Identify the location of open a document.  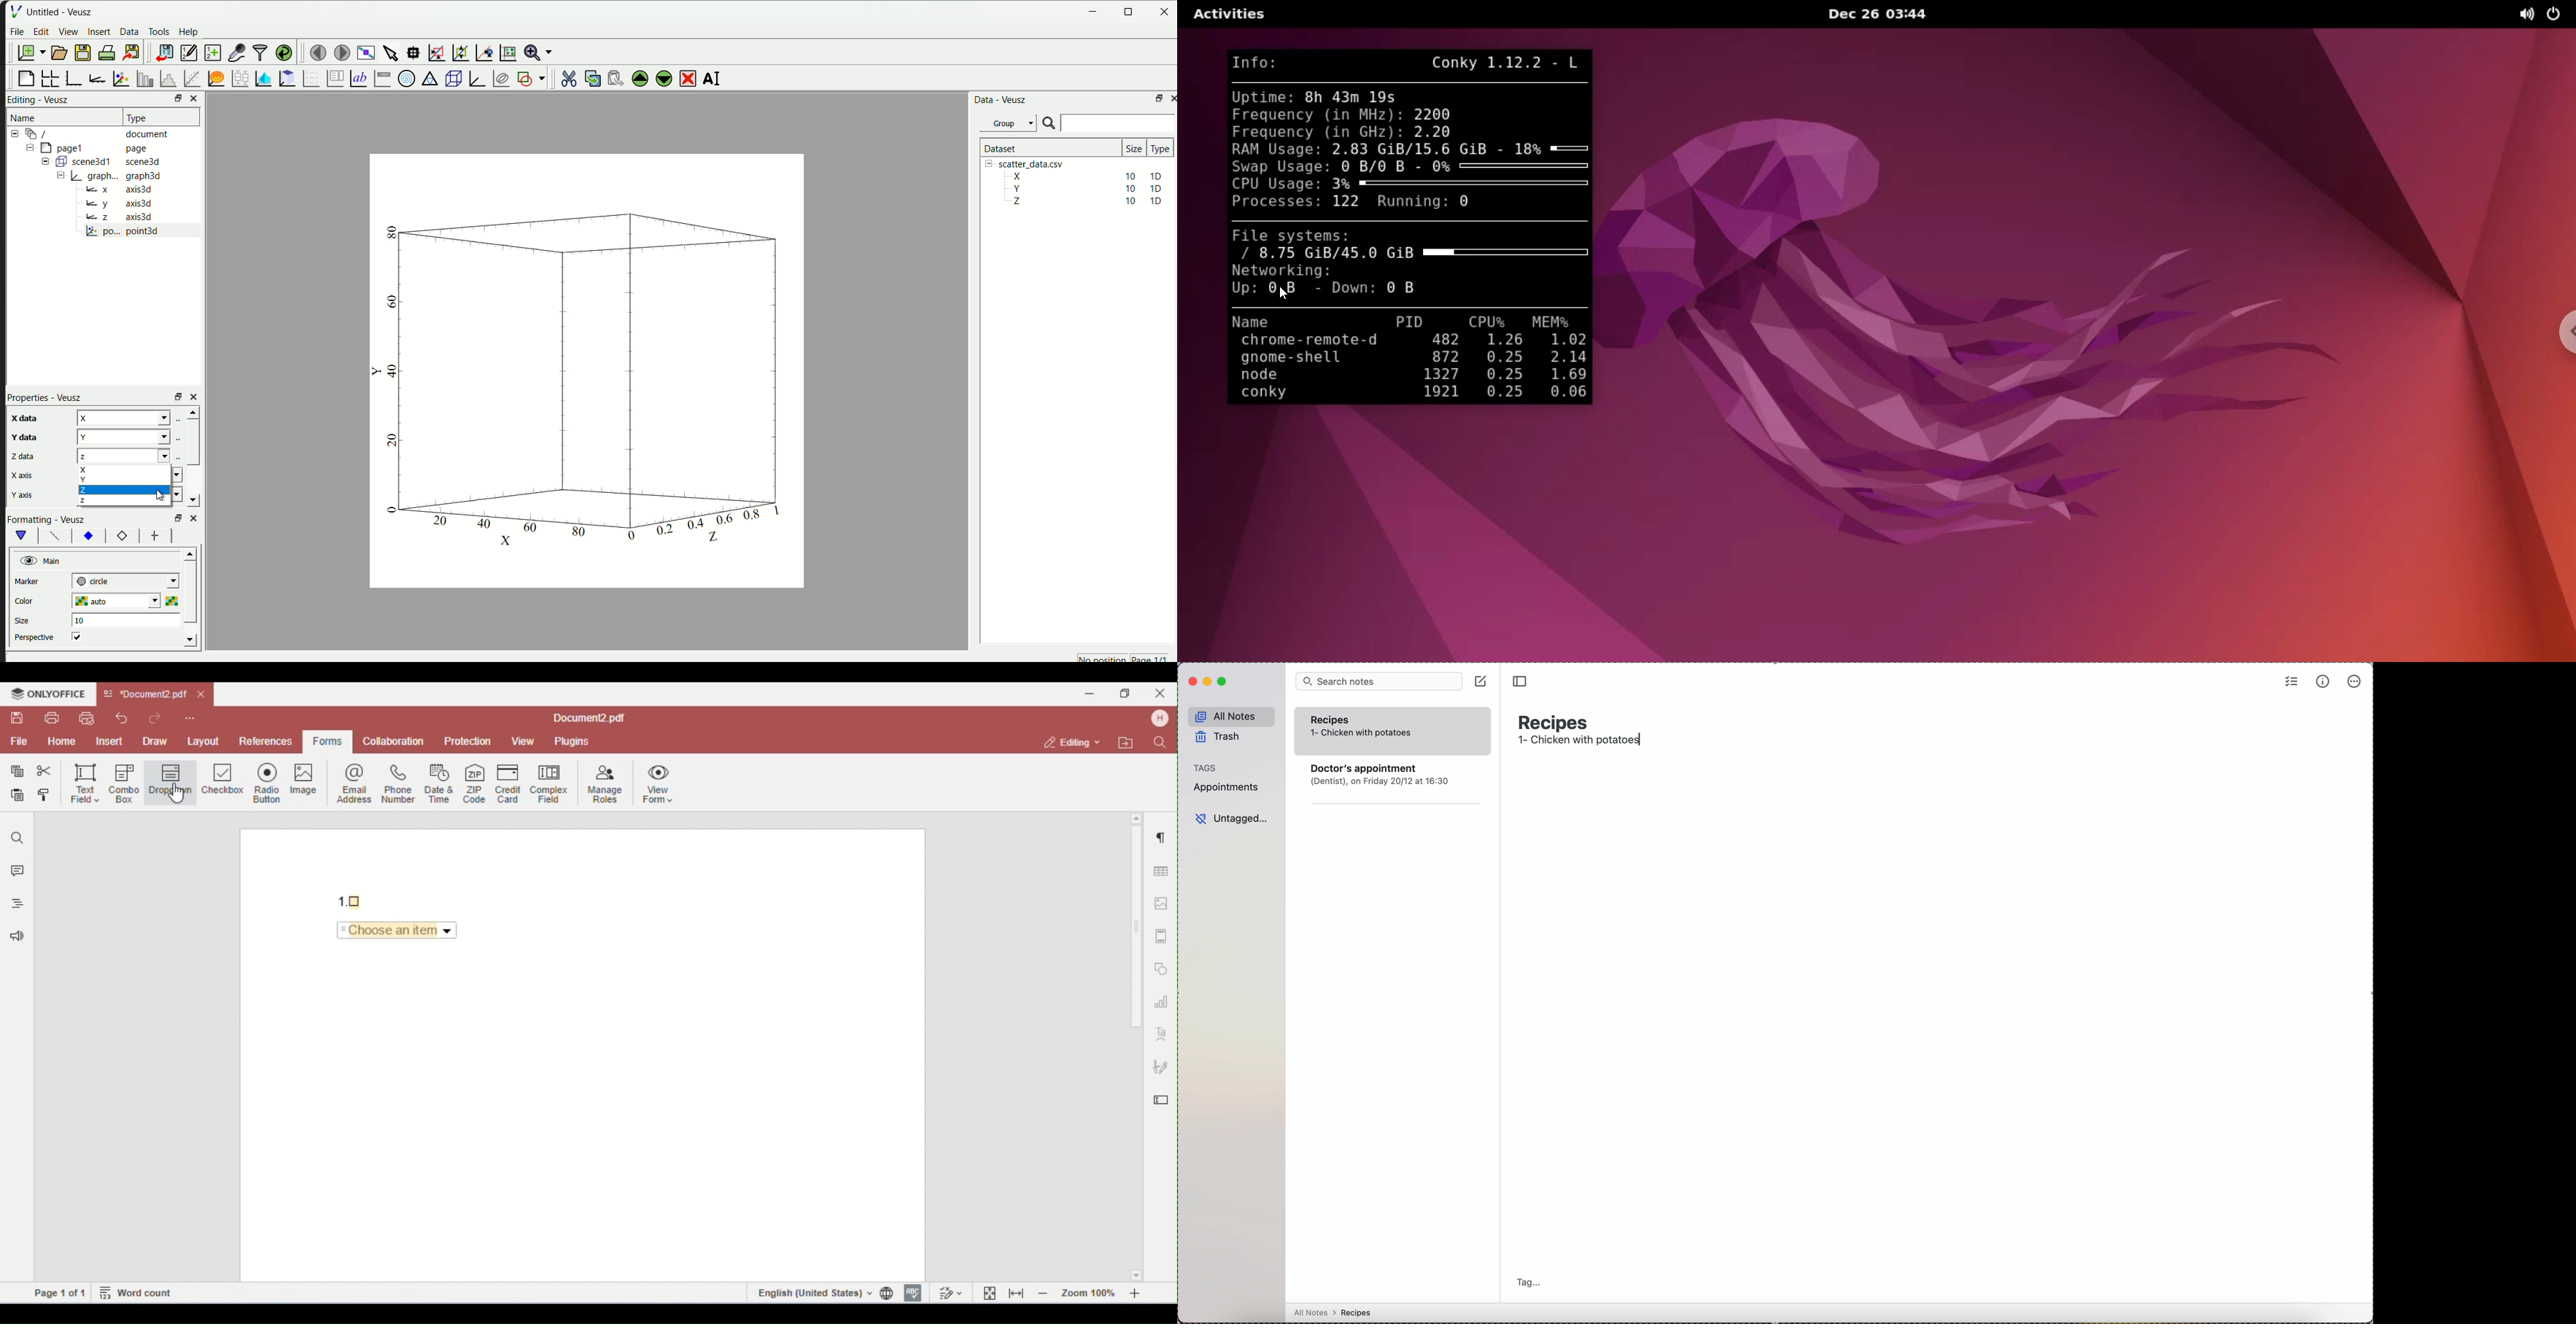
(58, 52).